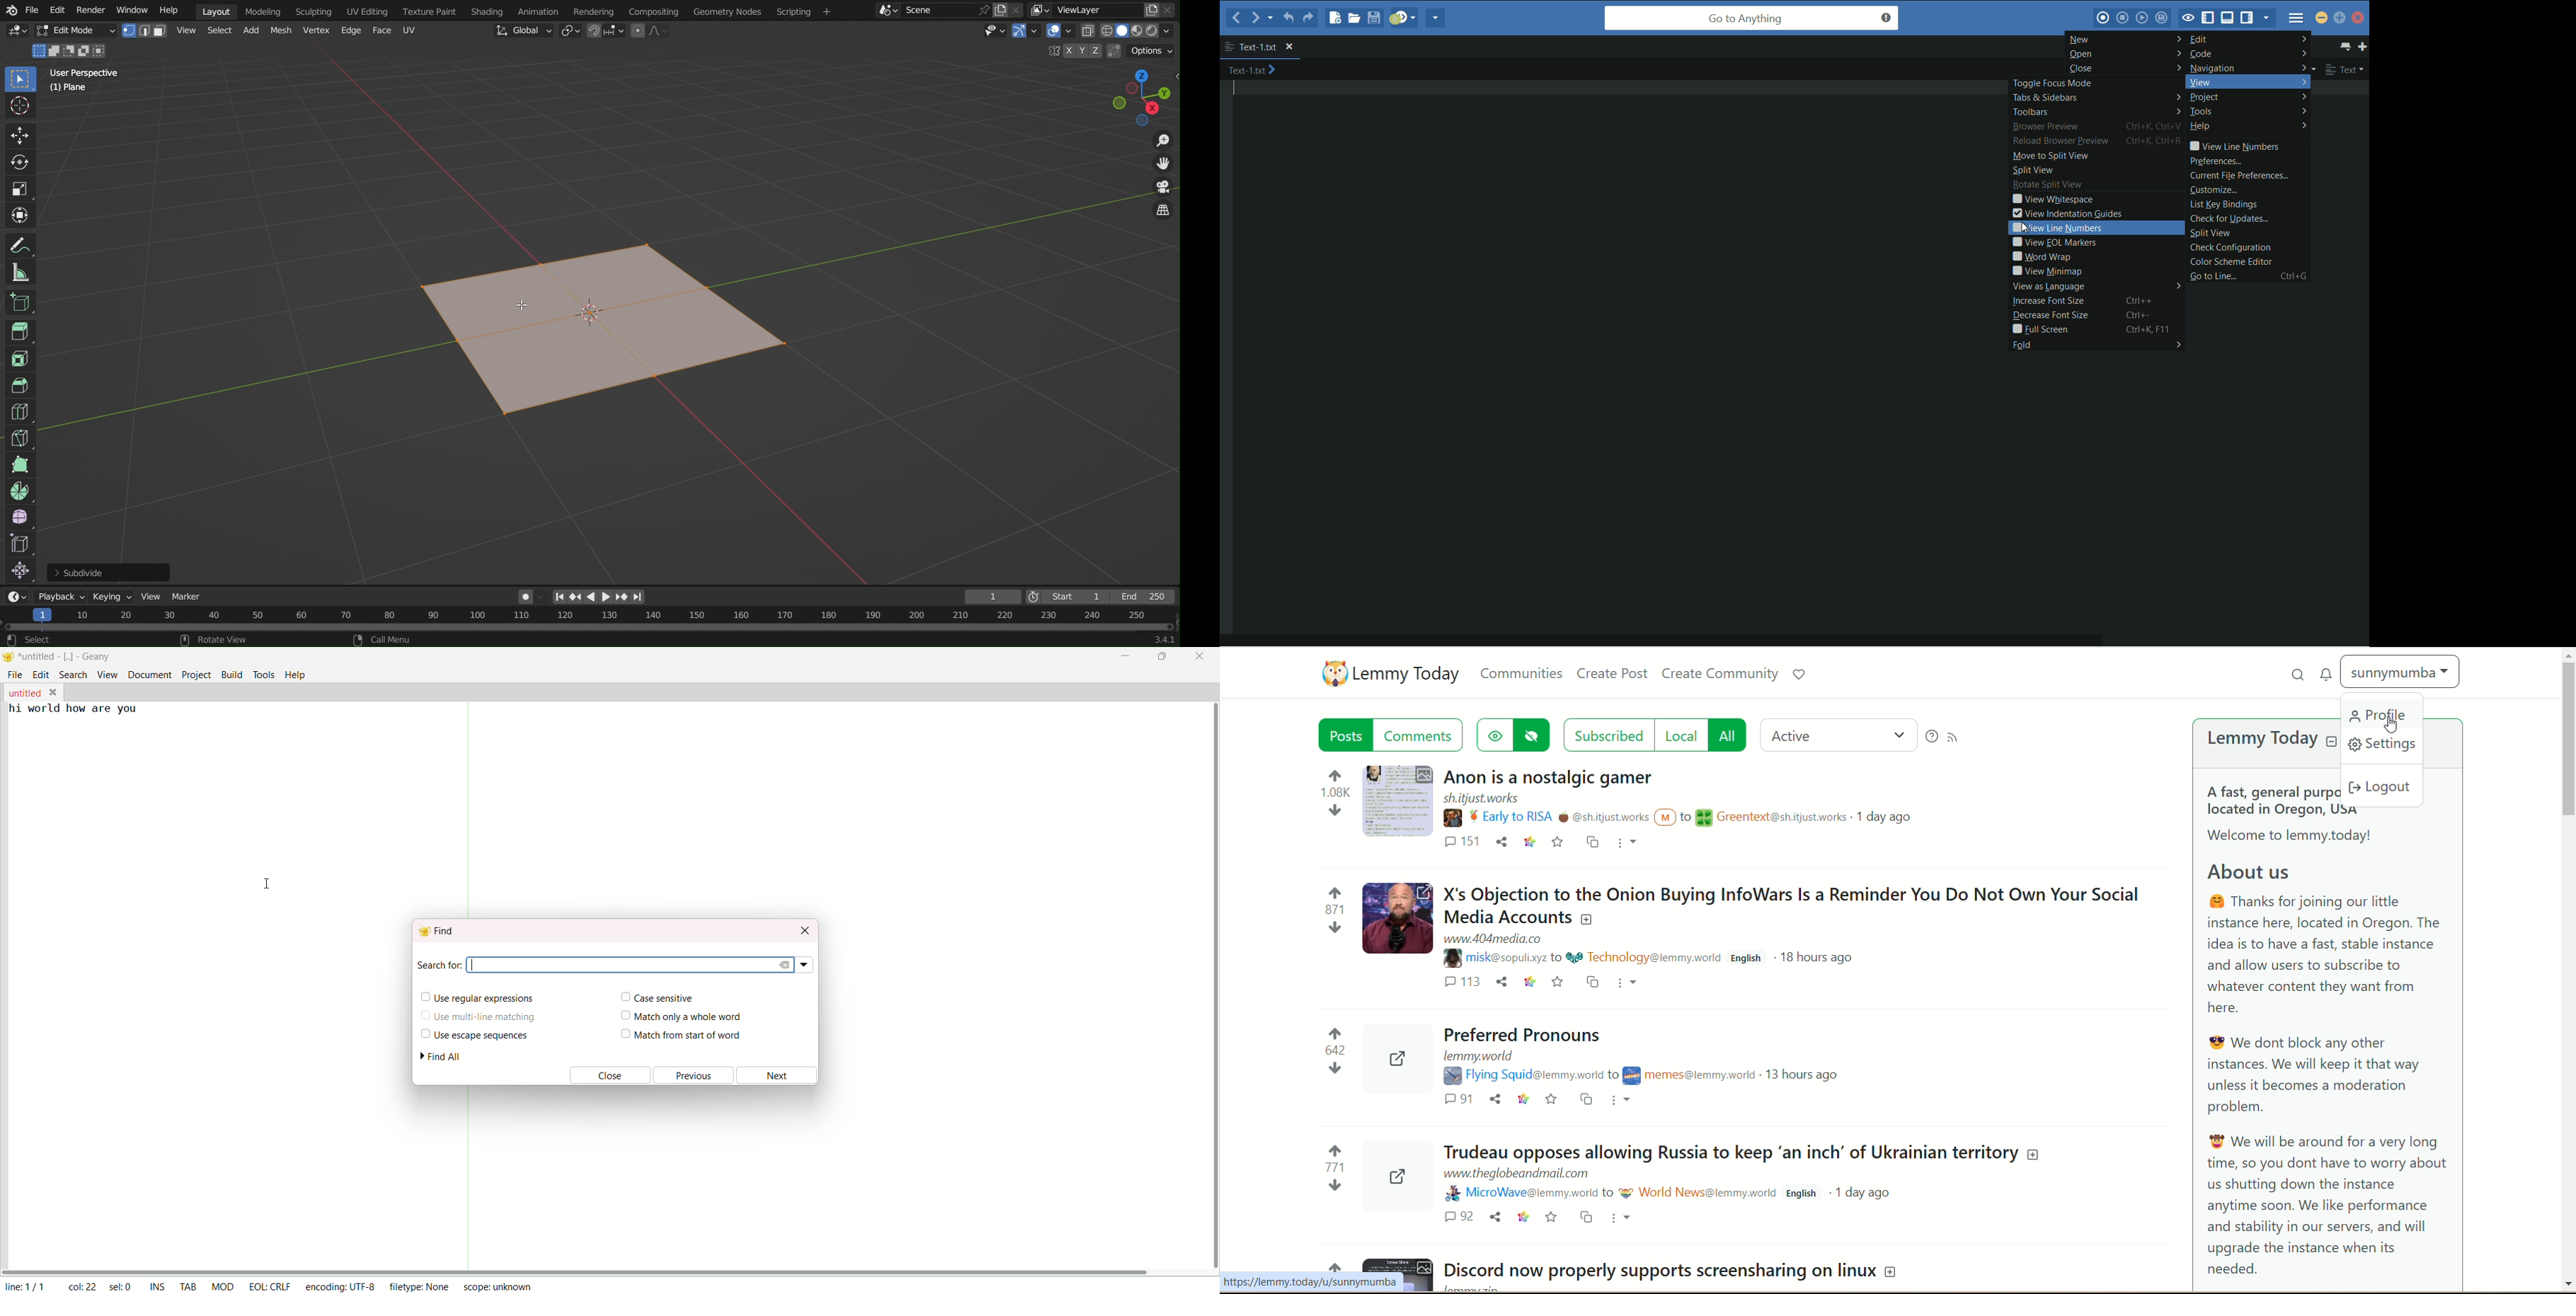  What do you see at coordinates (1332, 917) in the screenshot?
I see `Votes` at bounding box center [1332, 917].